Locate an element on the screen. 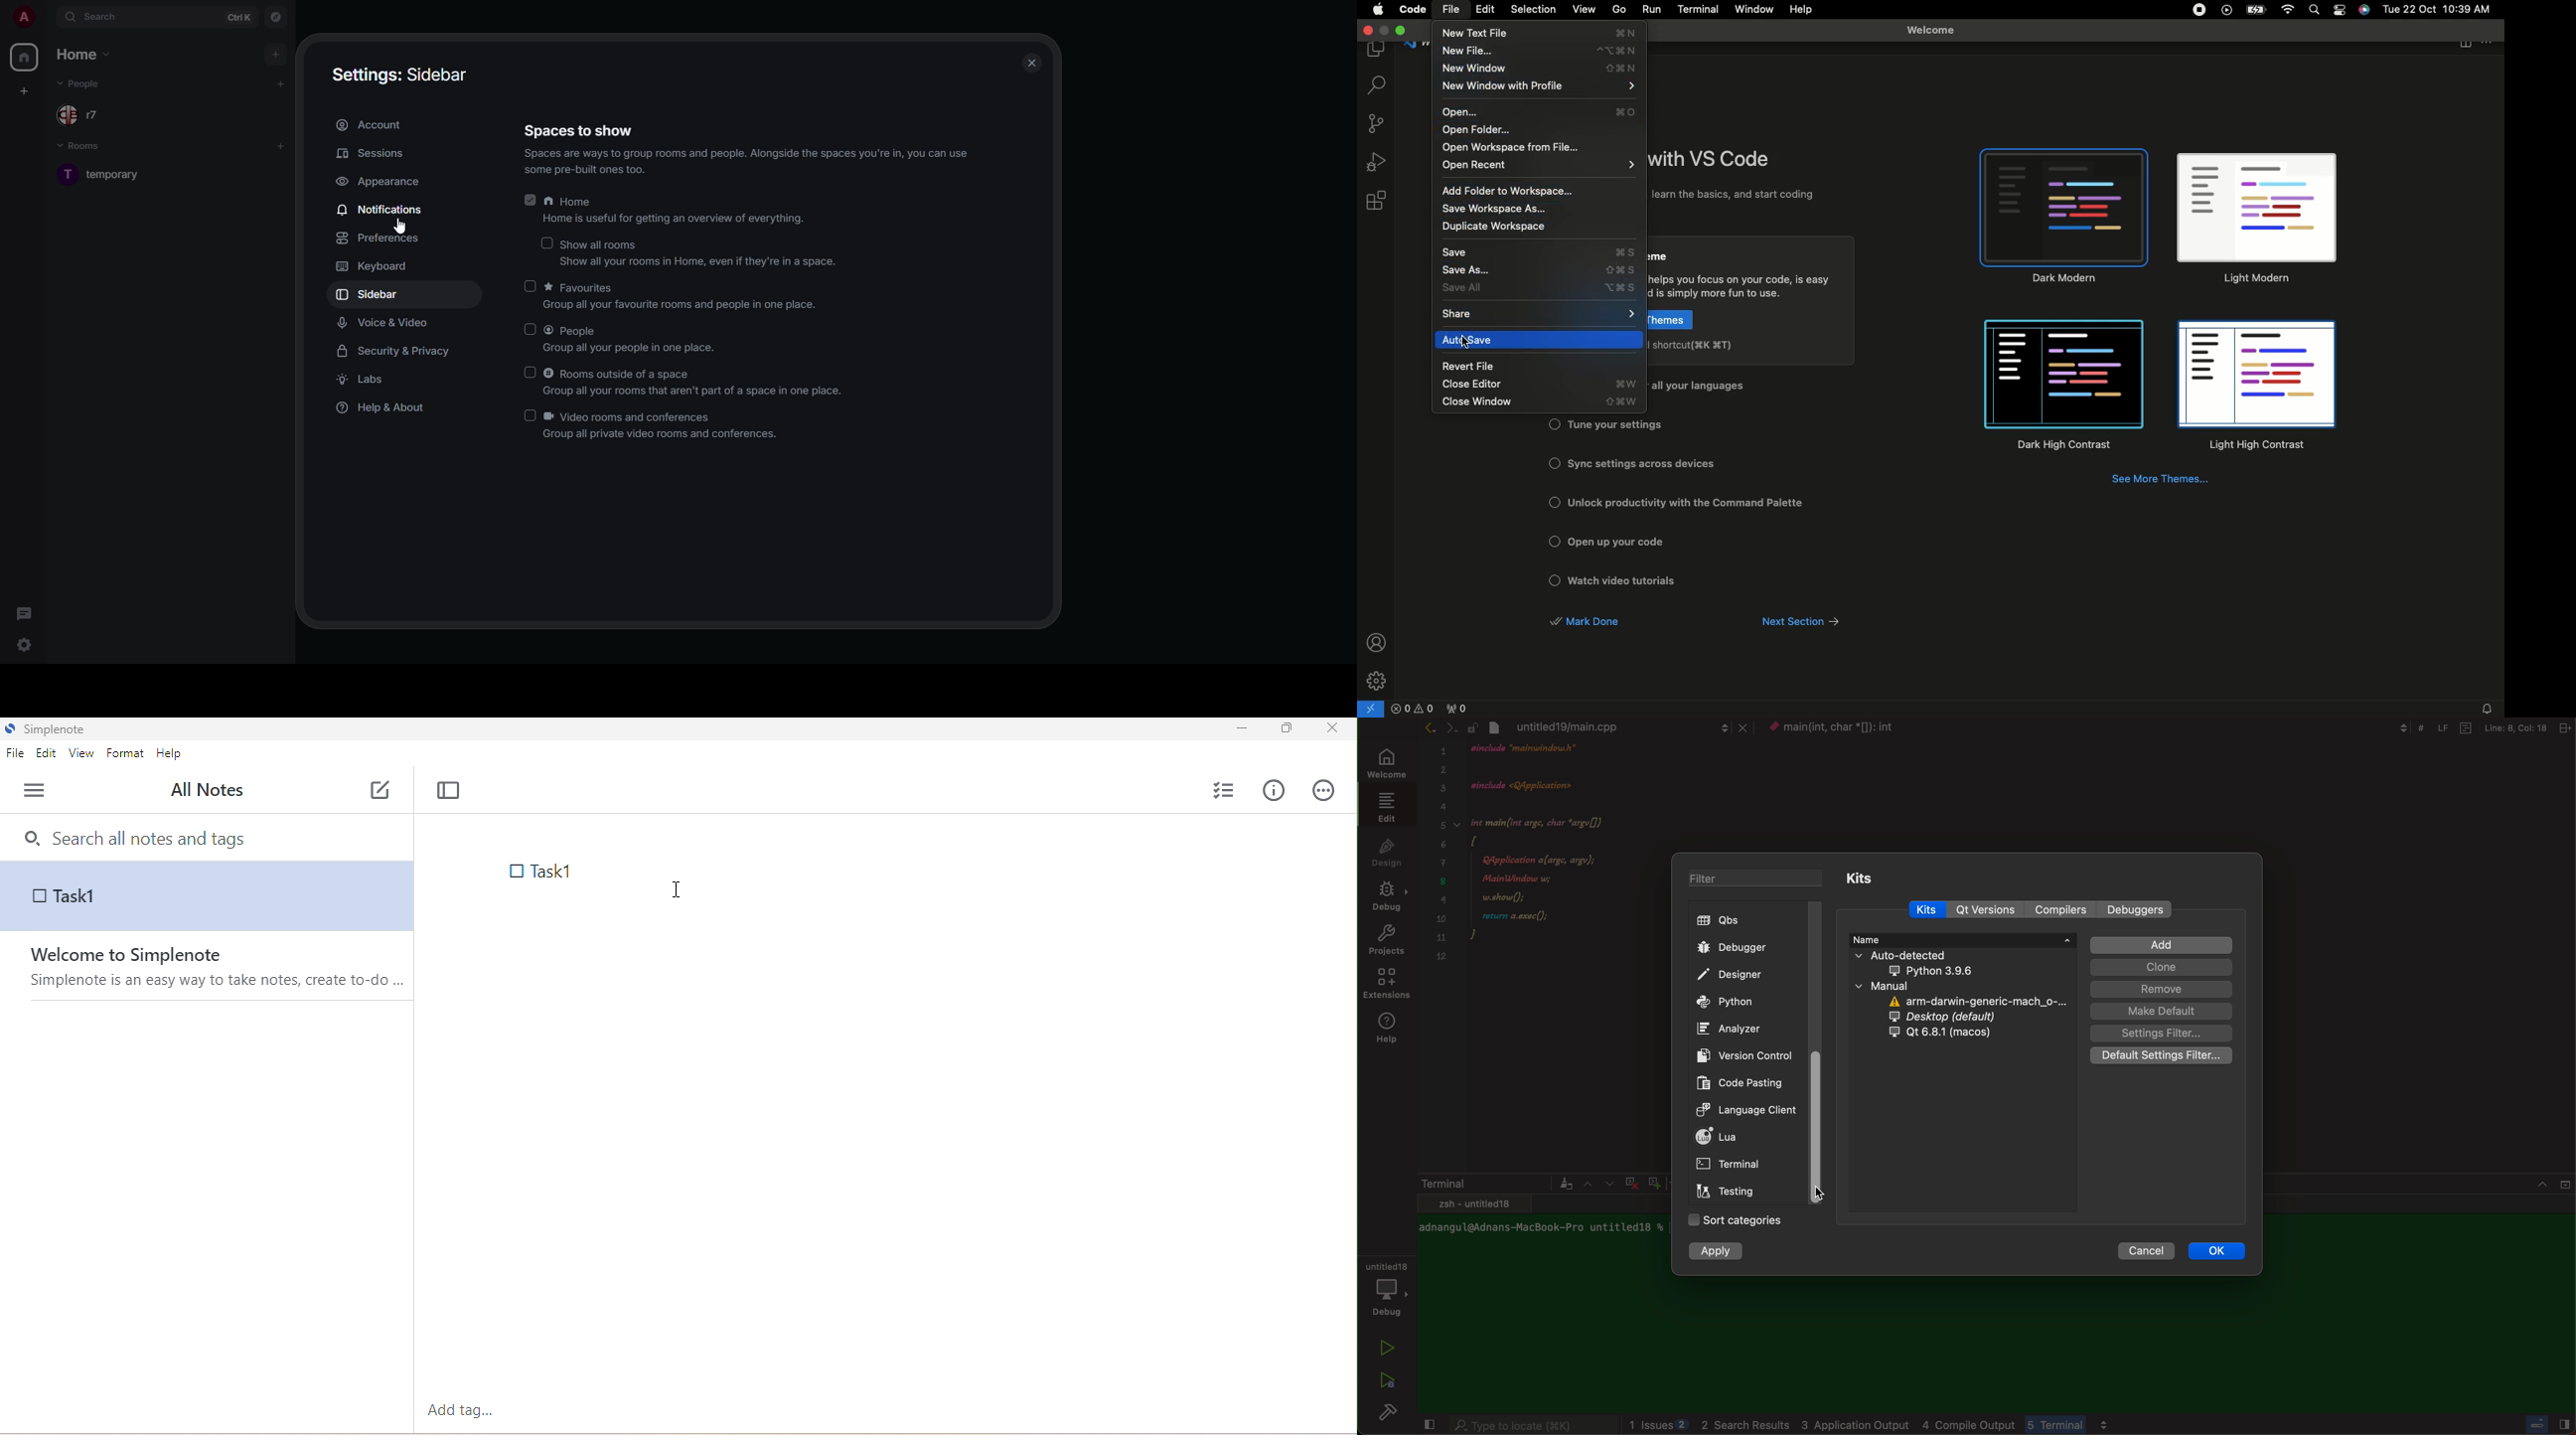 This screenshot has width=2576, height=1456. help & about is located at coordinates (383, 409).